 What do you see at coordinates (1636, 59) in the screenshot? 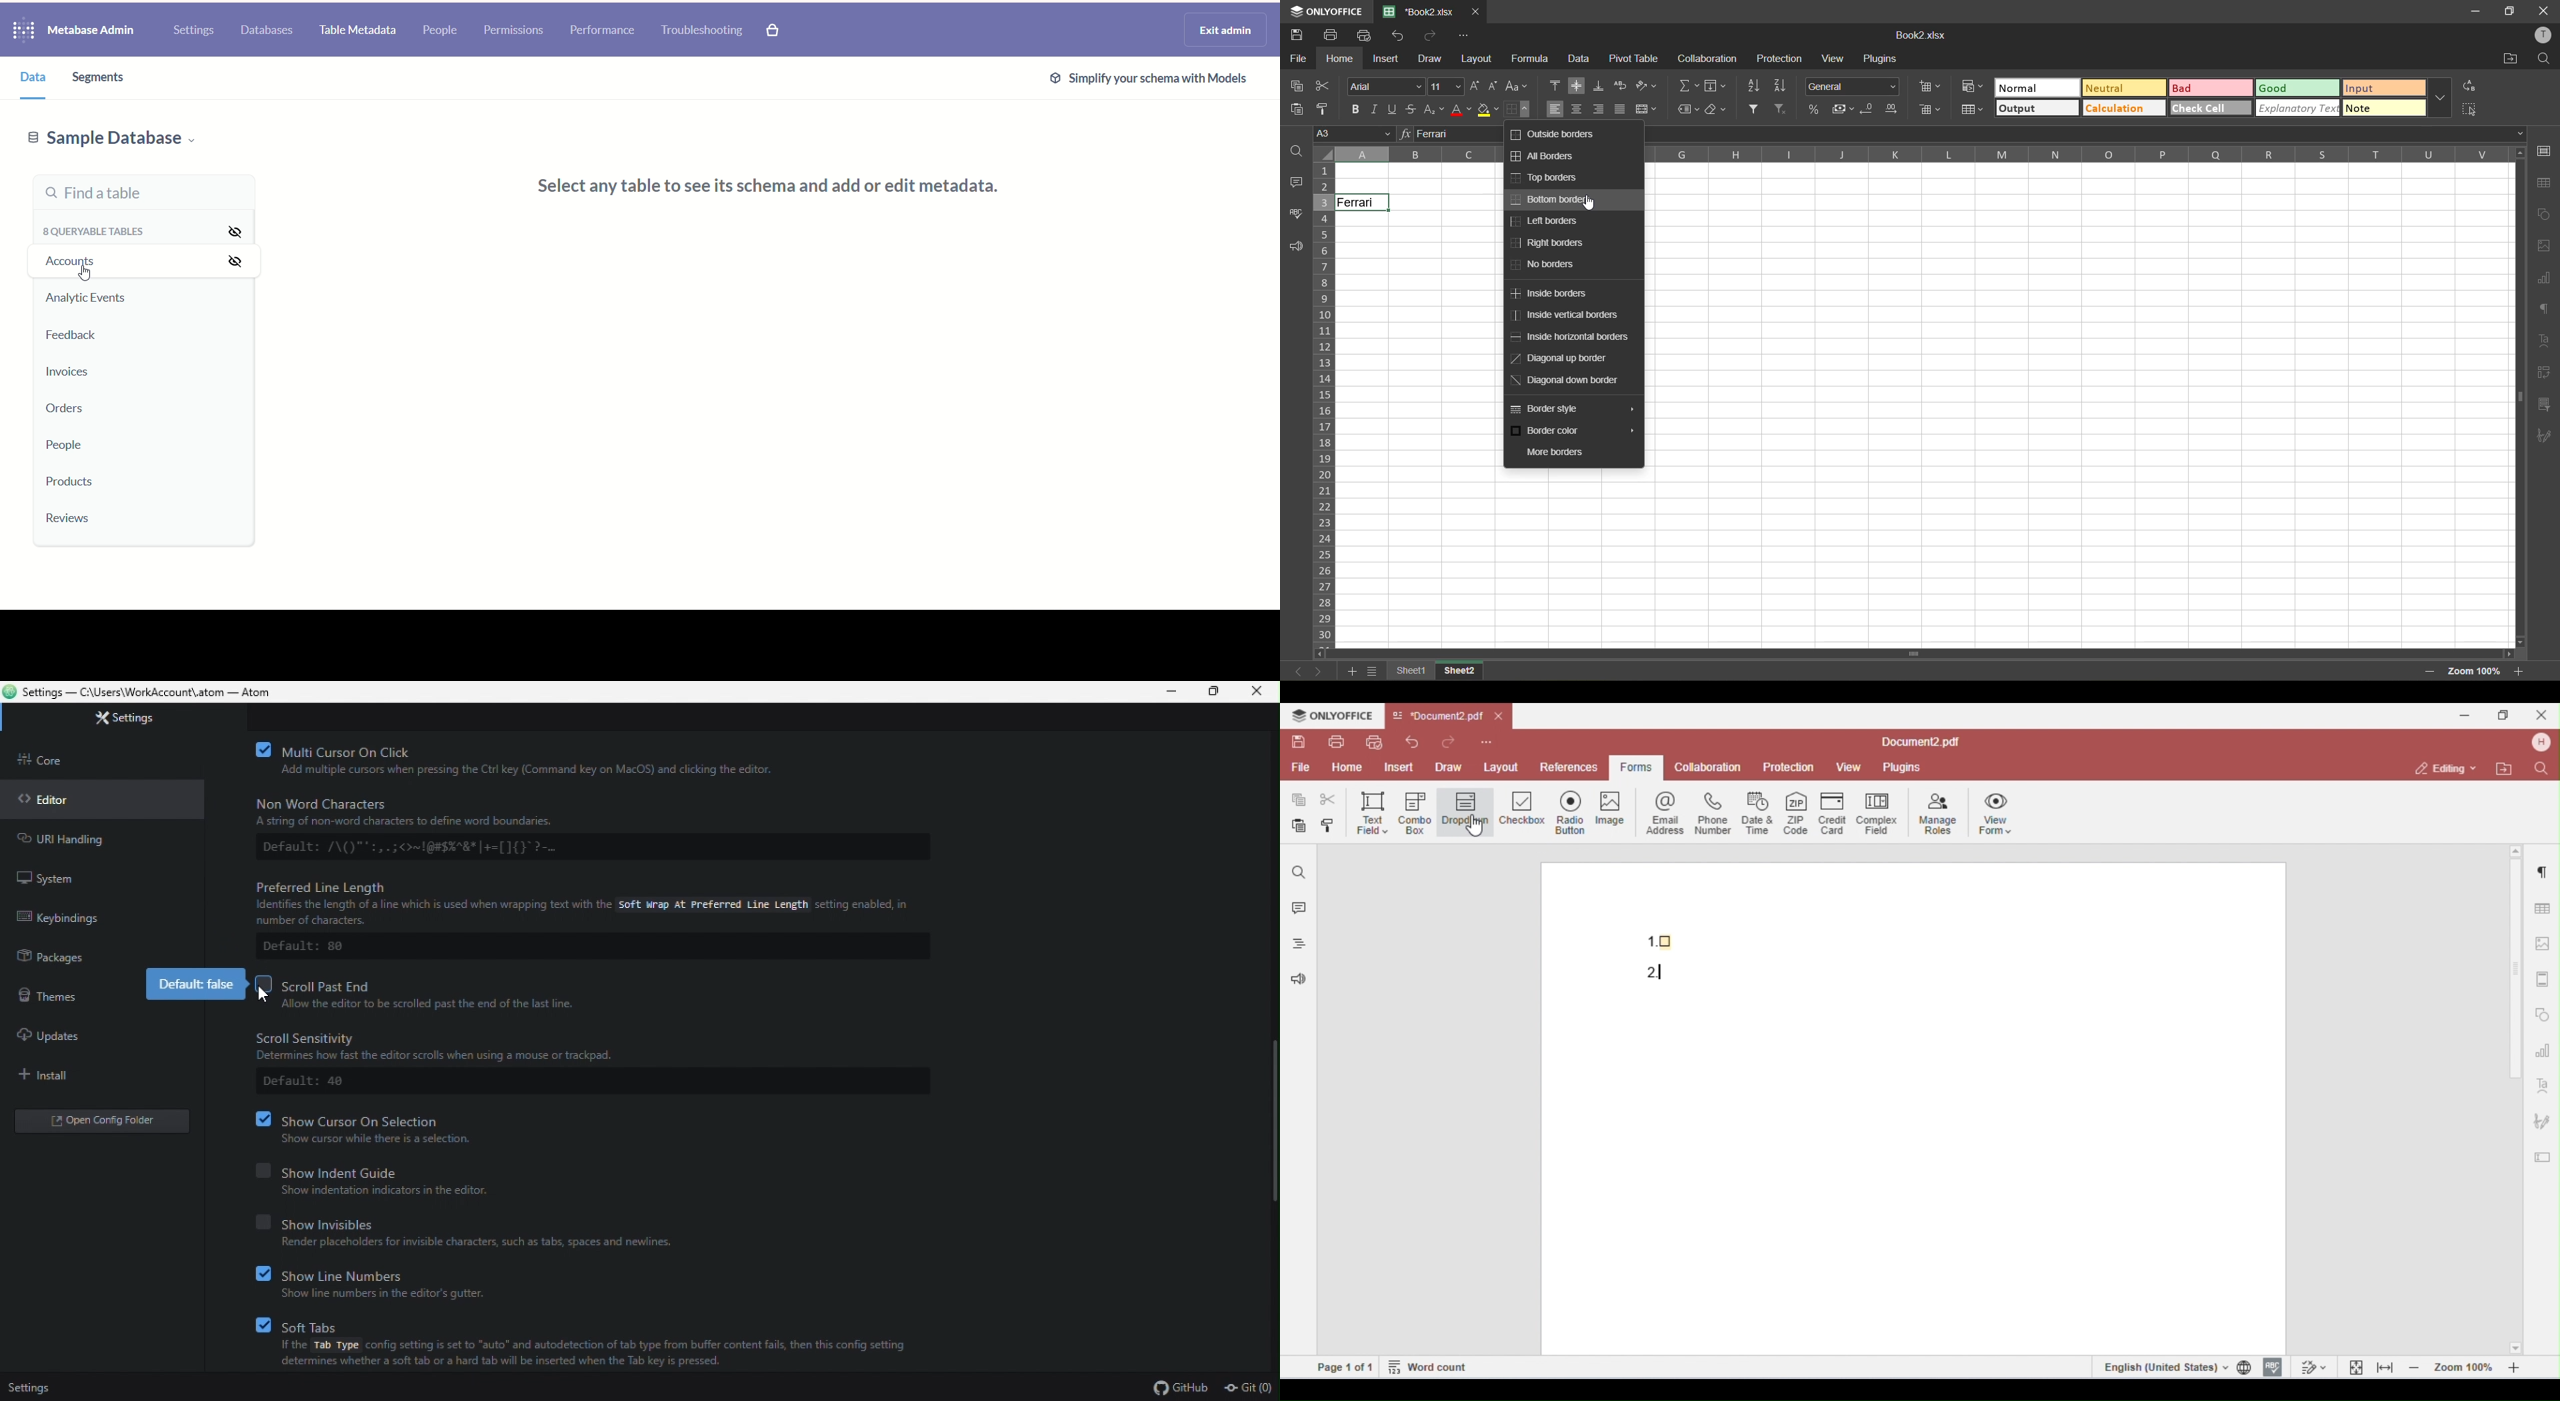
I see `pivot table` at bounding box center [1636, 59].